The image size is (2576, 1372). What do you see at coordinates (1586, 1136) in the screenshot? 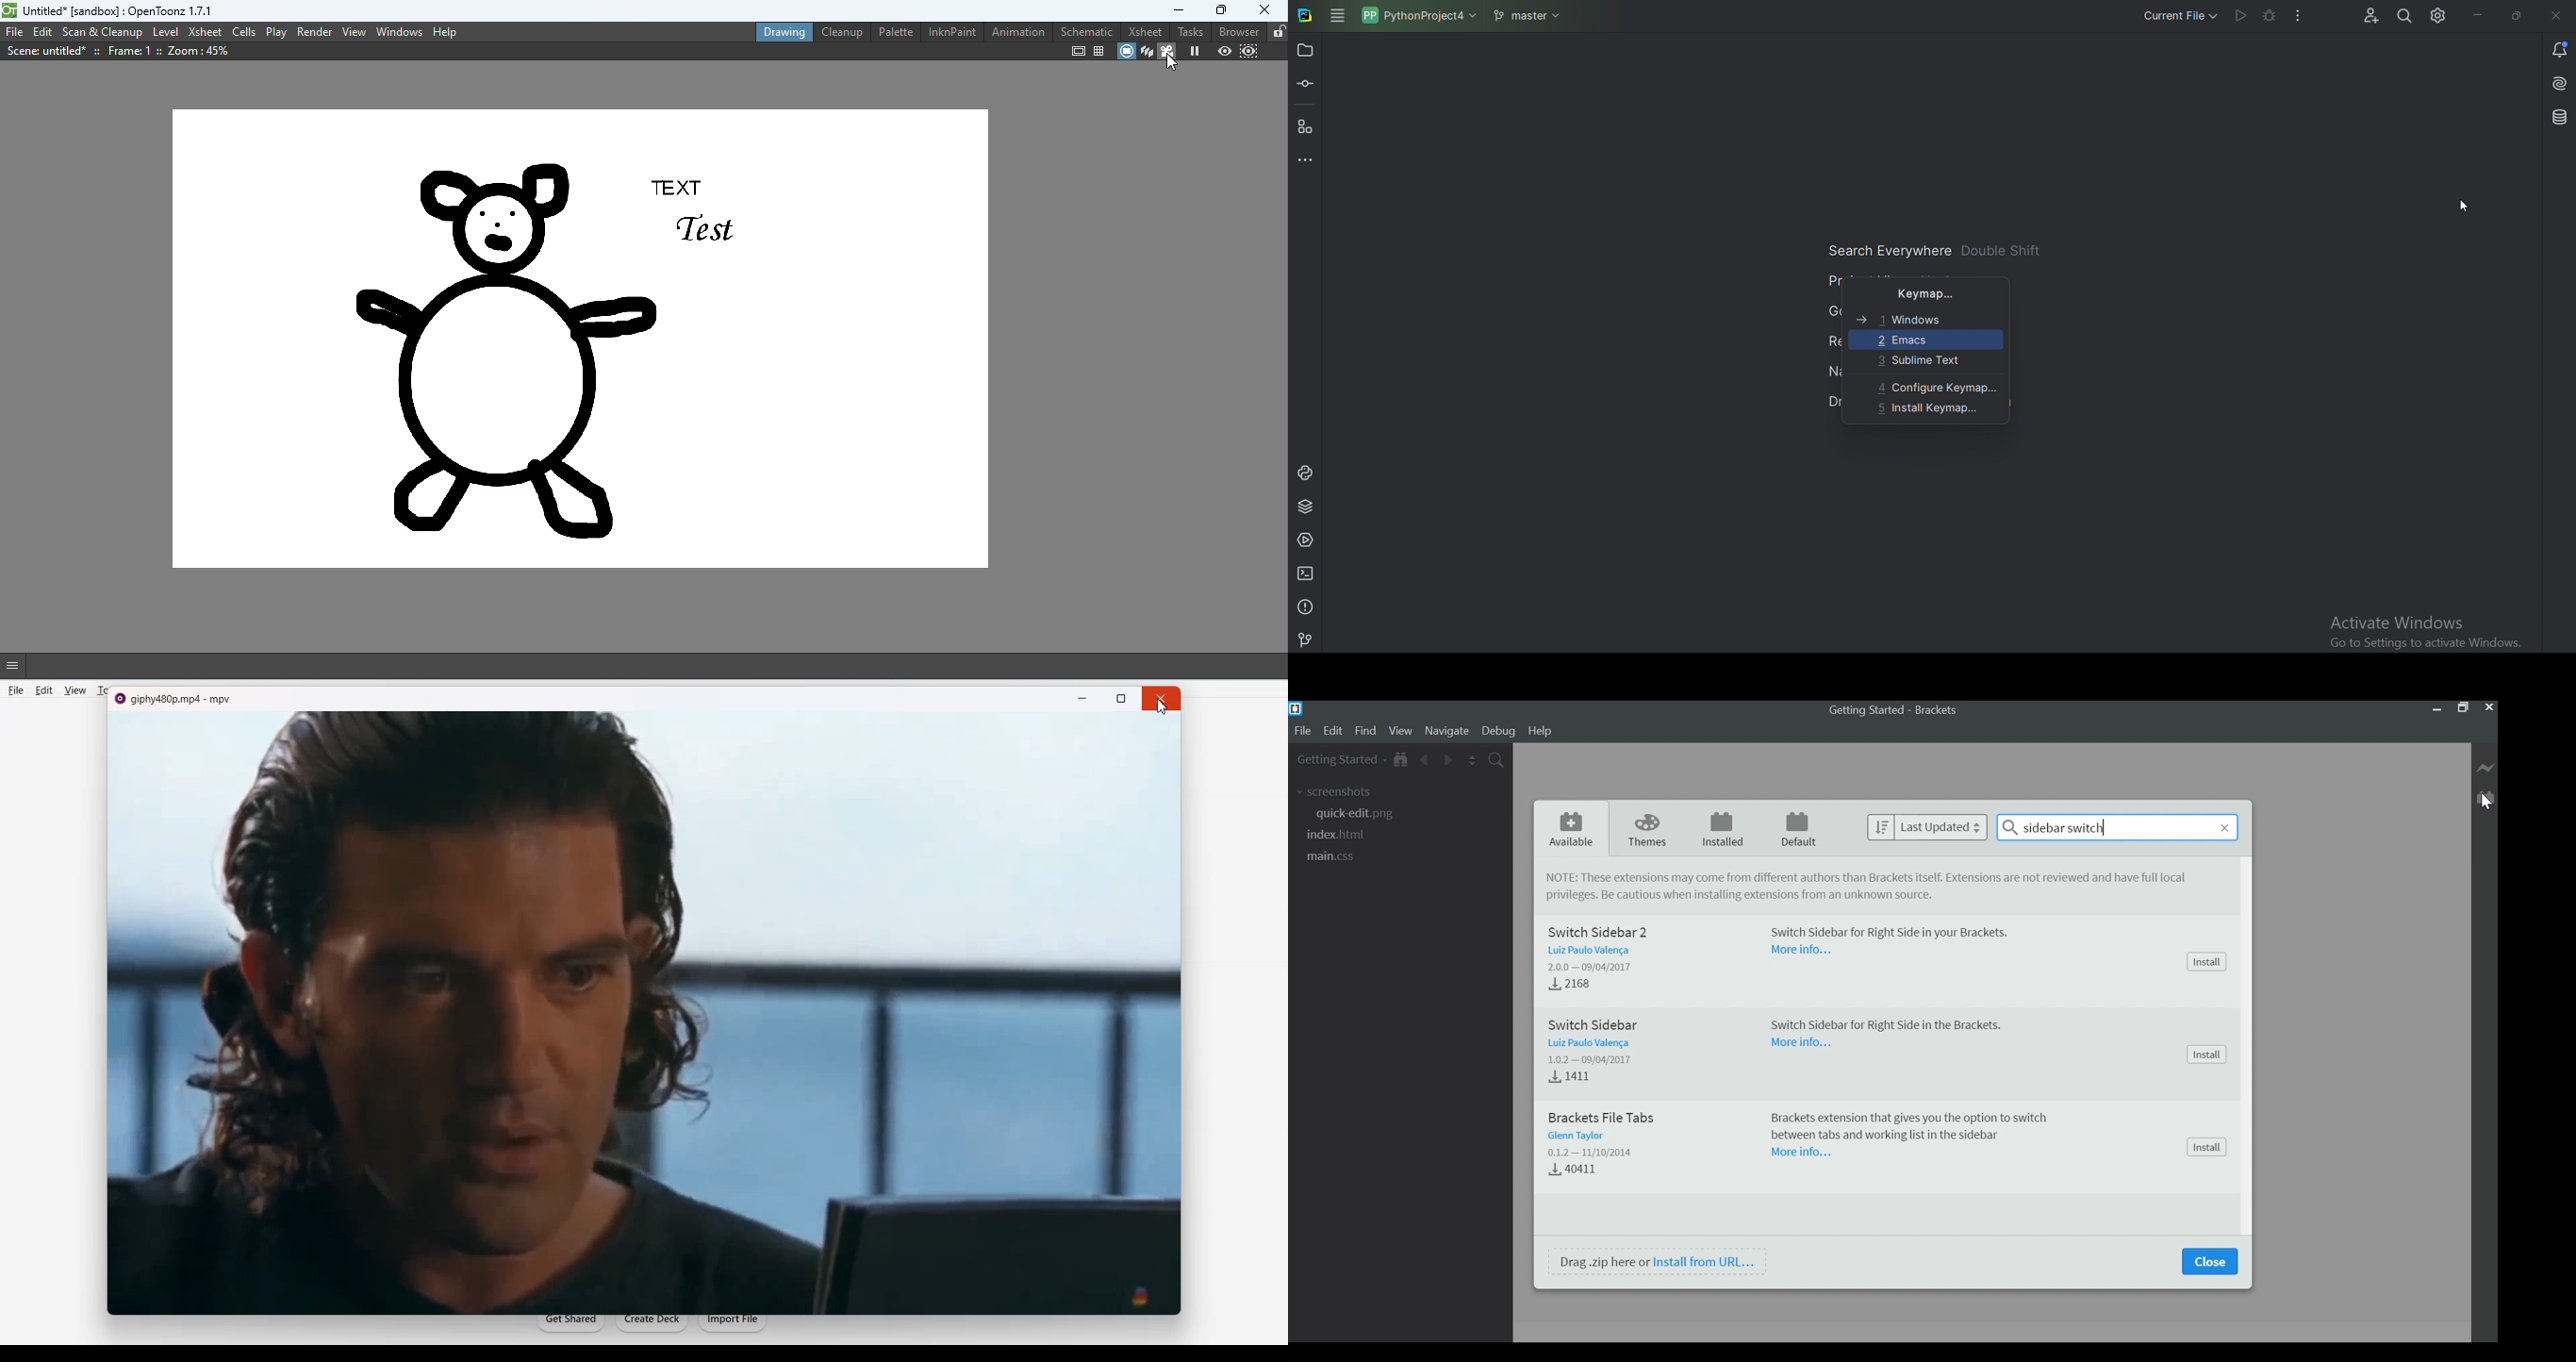
I see `Author` at bounding box center [1586, 1136].